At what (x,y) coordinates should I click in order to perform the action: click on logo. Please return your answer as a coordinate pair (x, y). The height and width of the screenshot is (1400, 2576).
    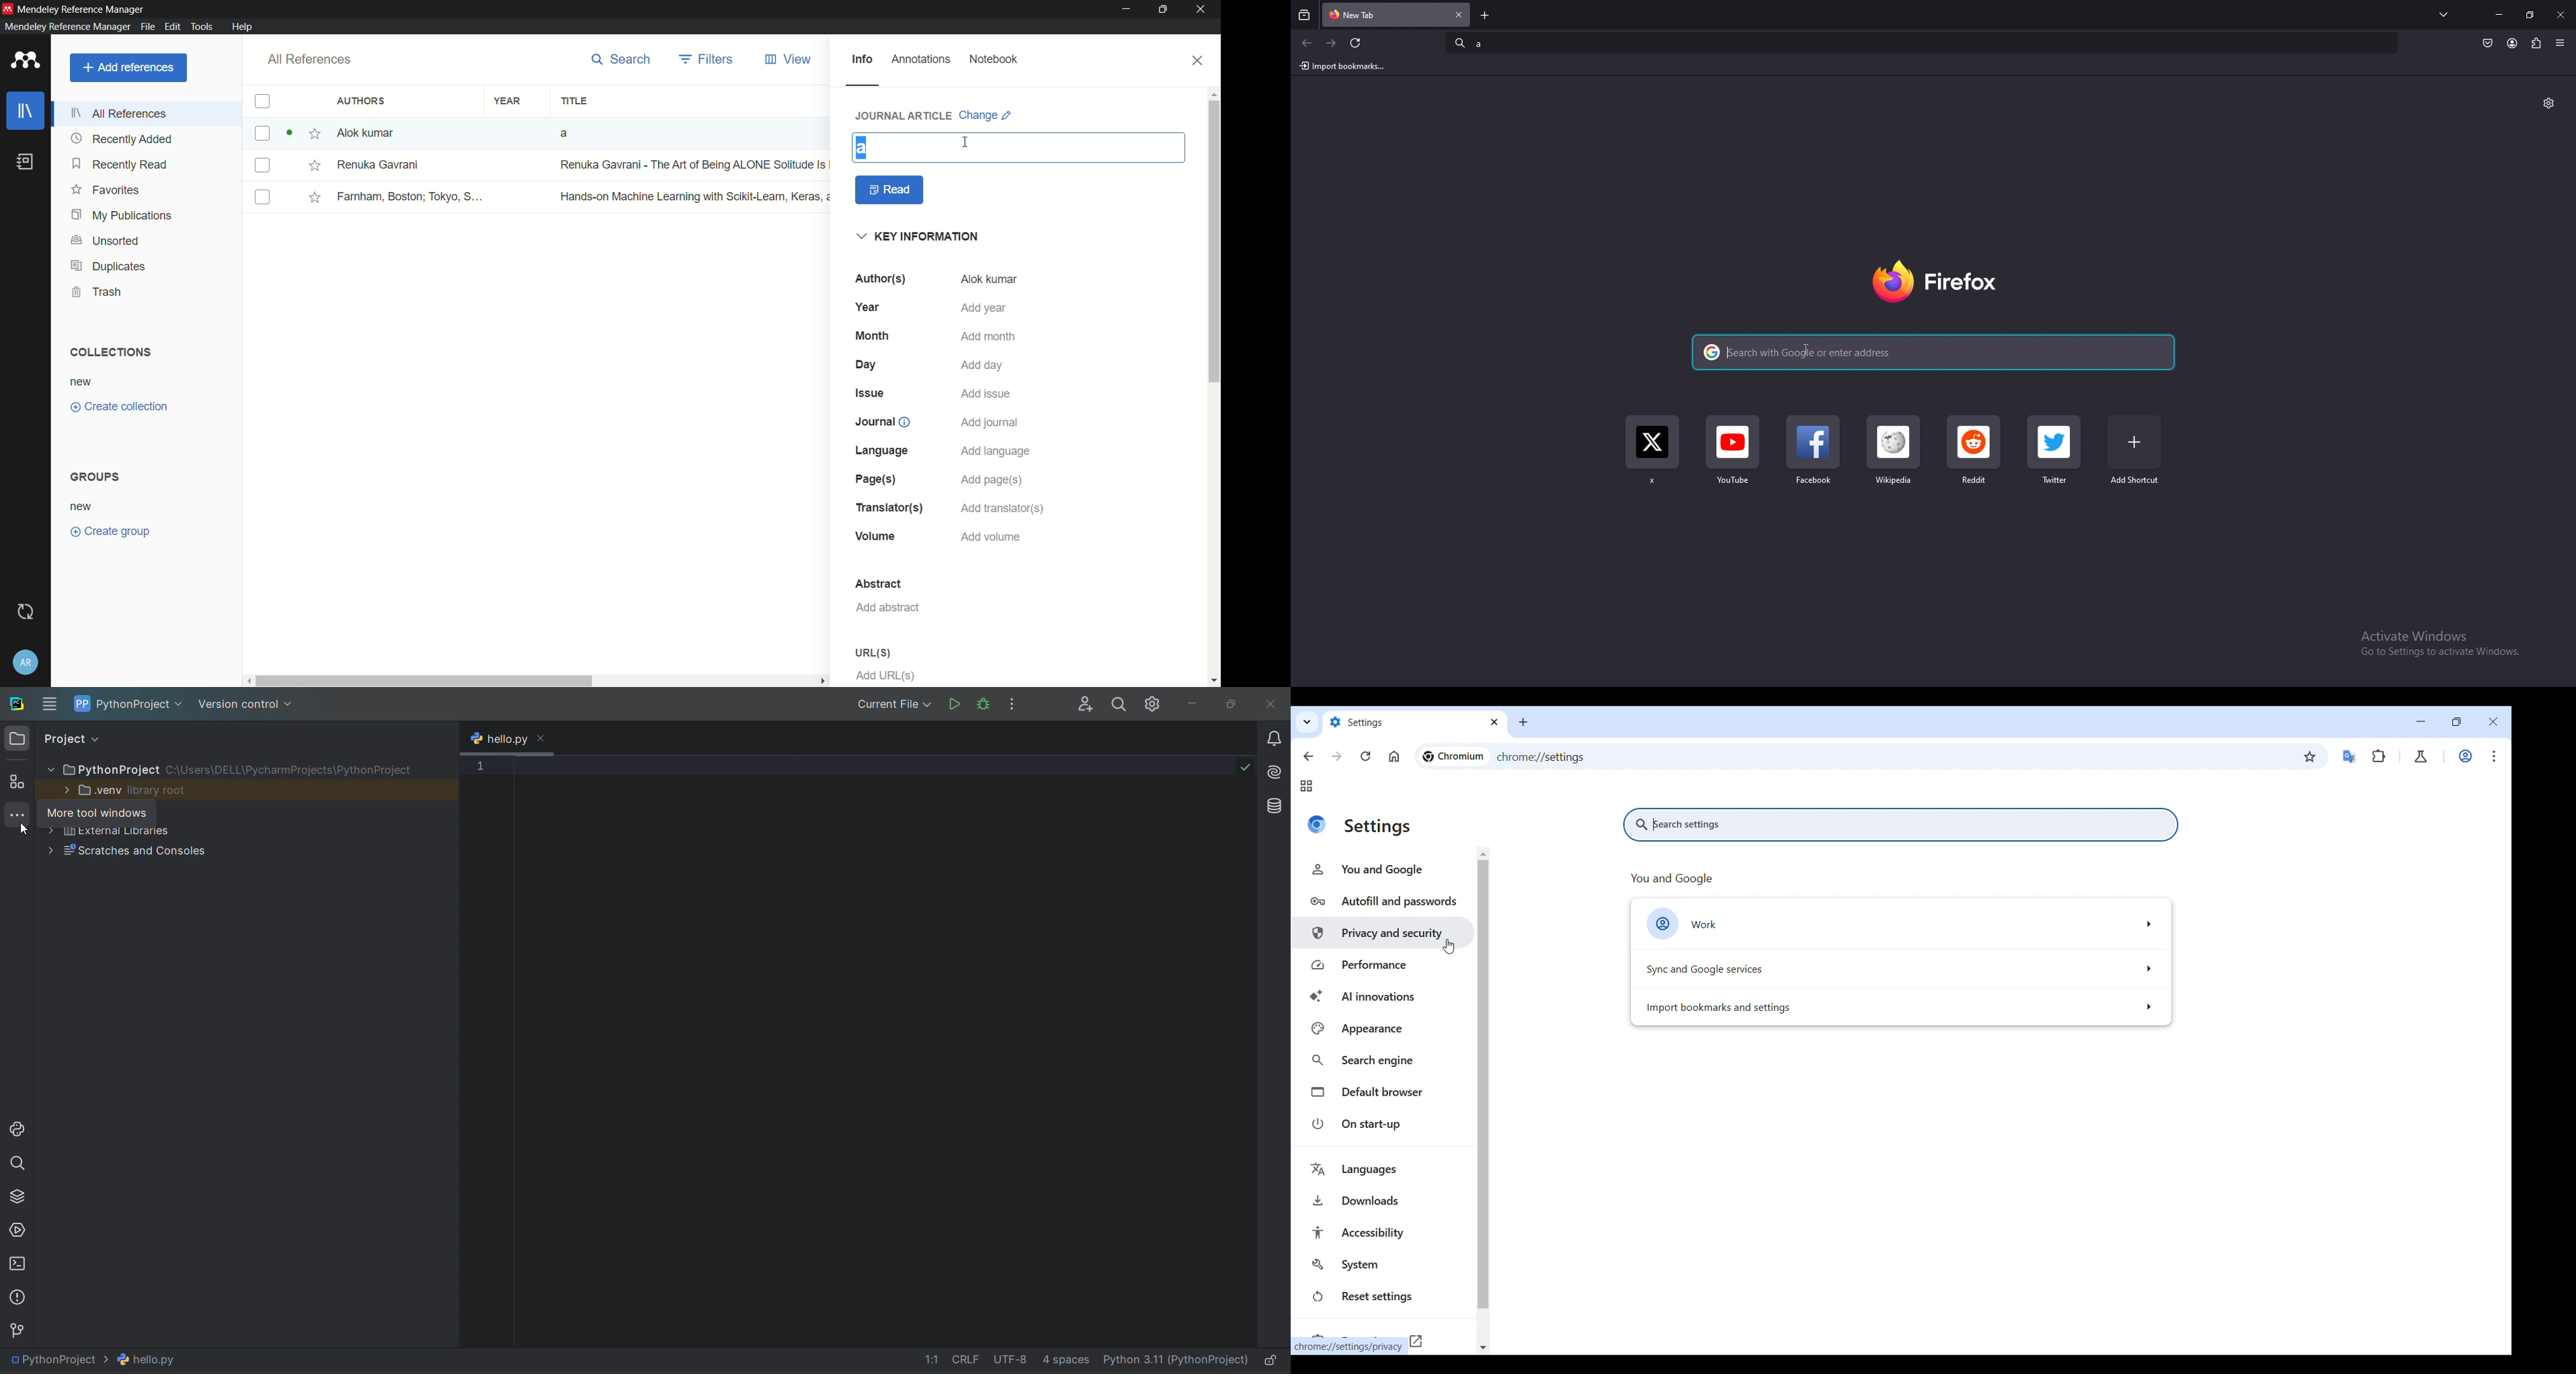
    Looking at the image, I should click on (15, 705).